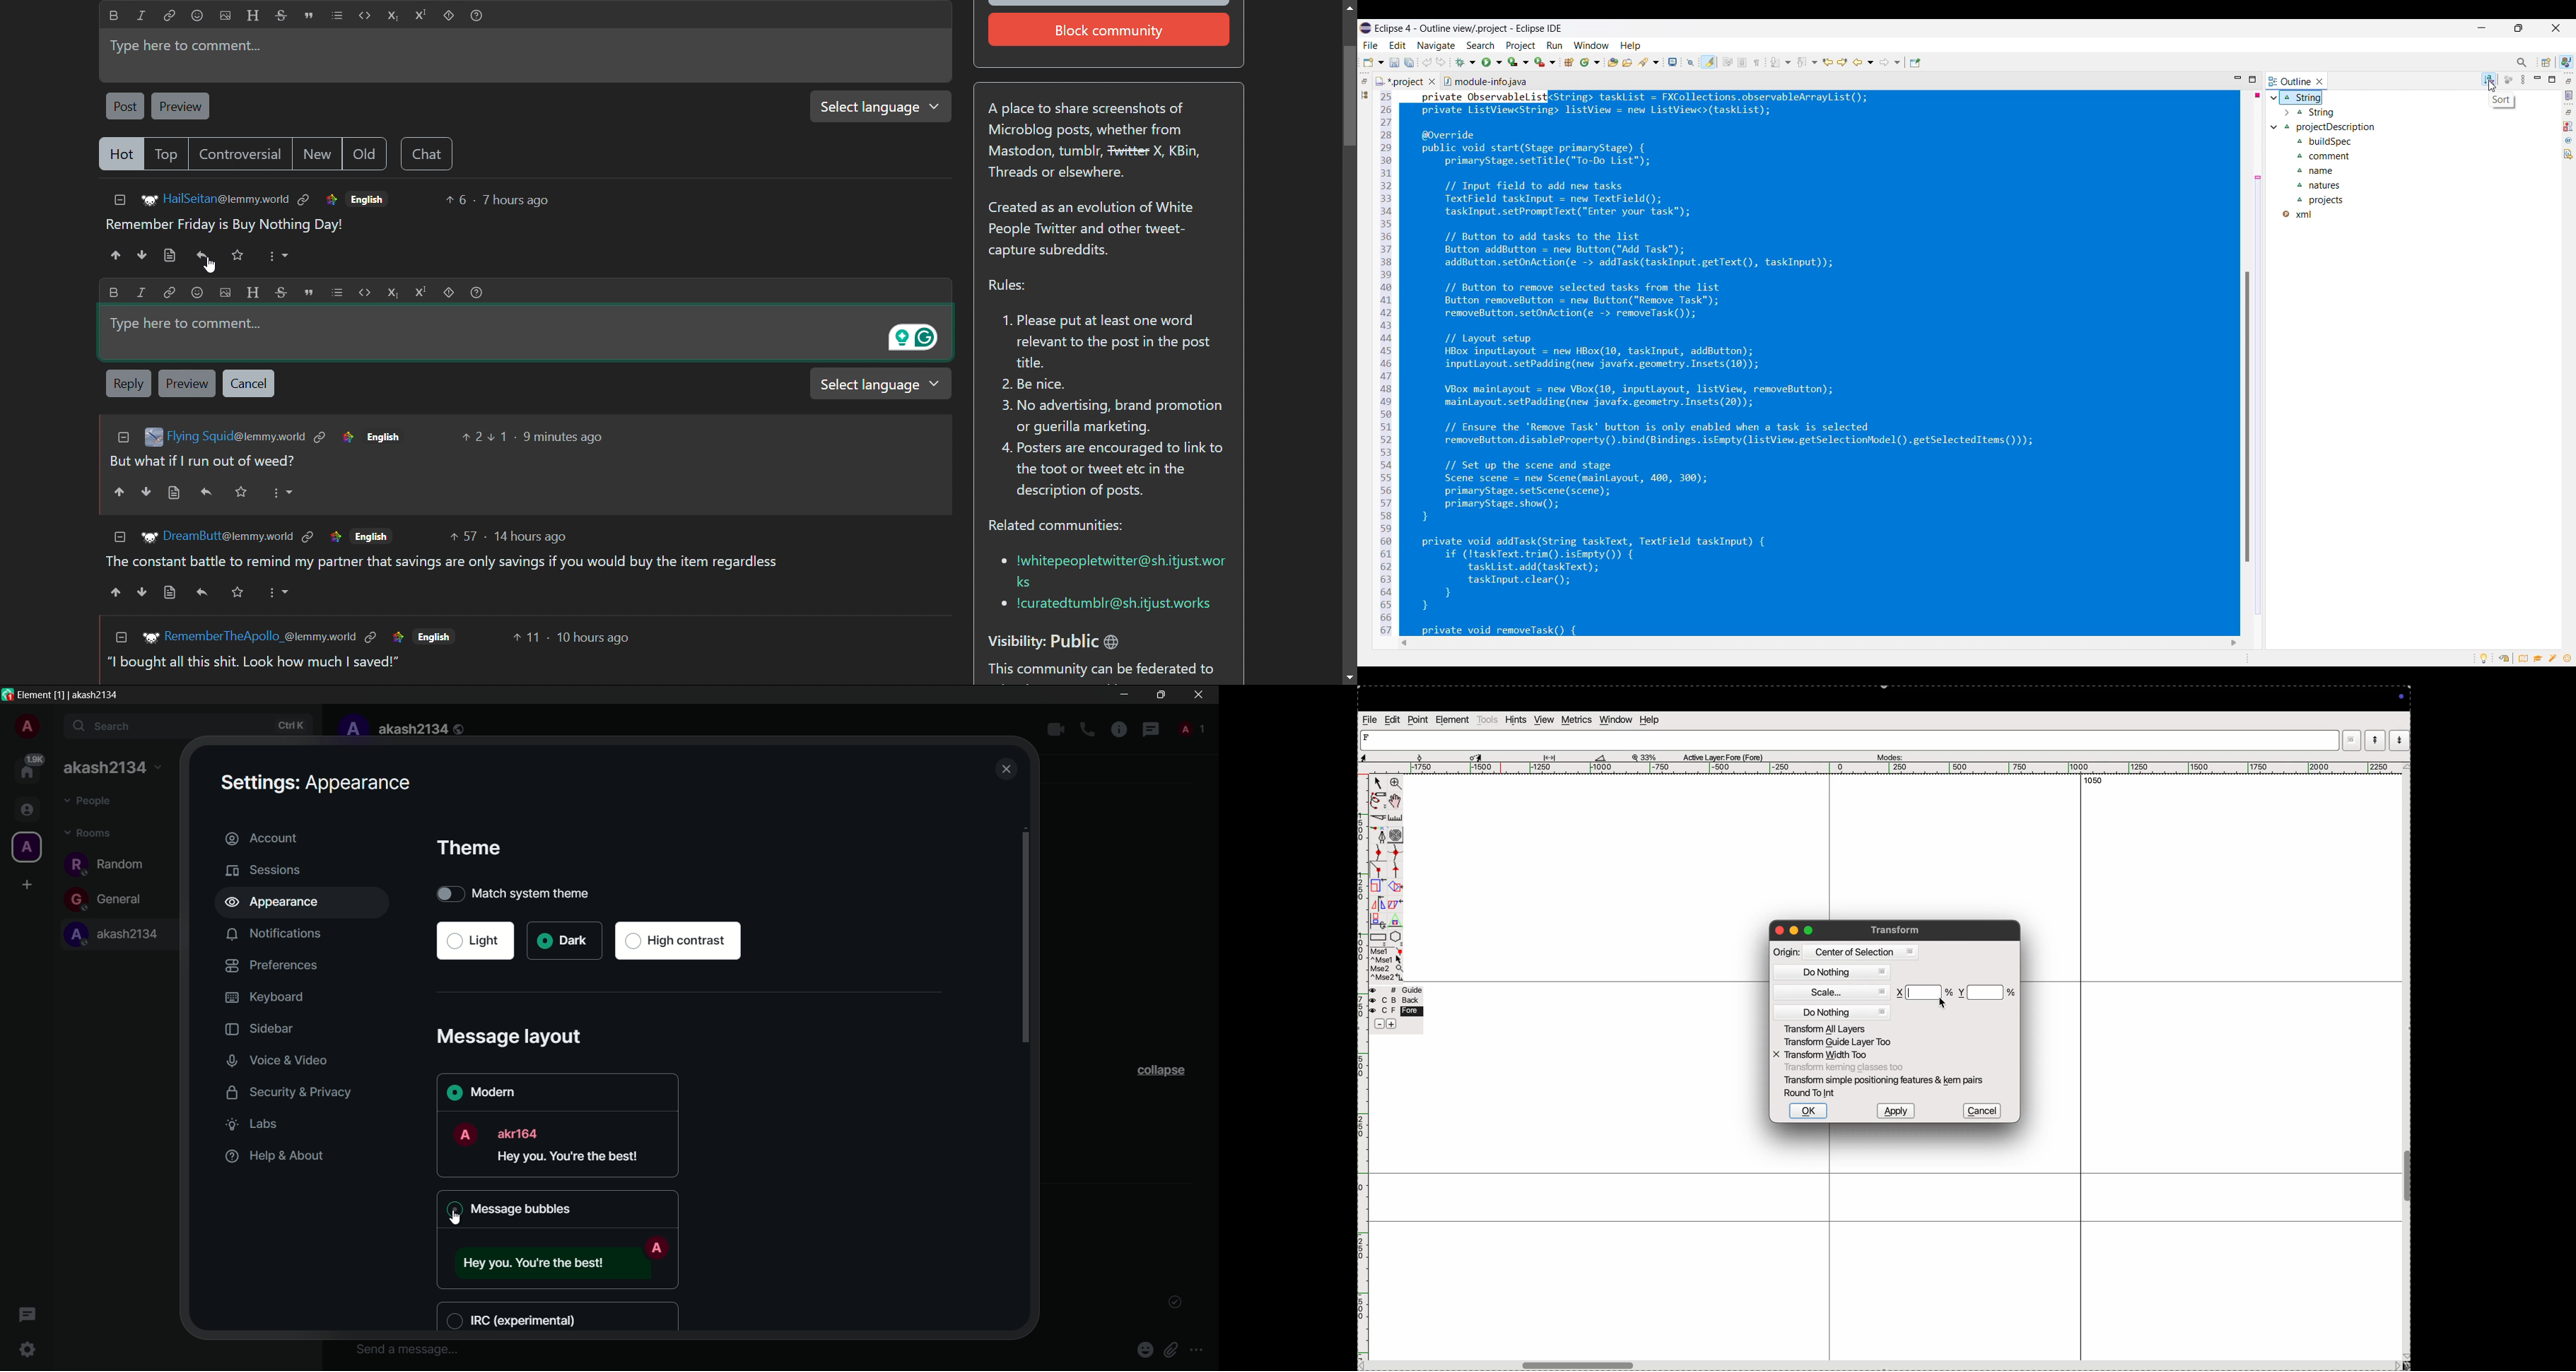 This screenshot has width=2576, height=1372. I want to click on New Java class options, so click(1590, 62).